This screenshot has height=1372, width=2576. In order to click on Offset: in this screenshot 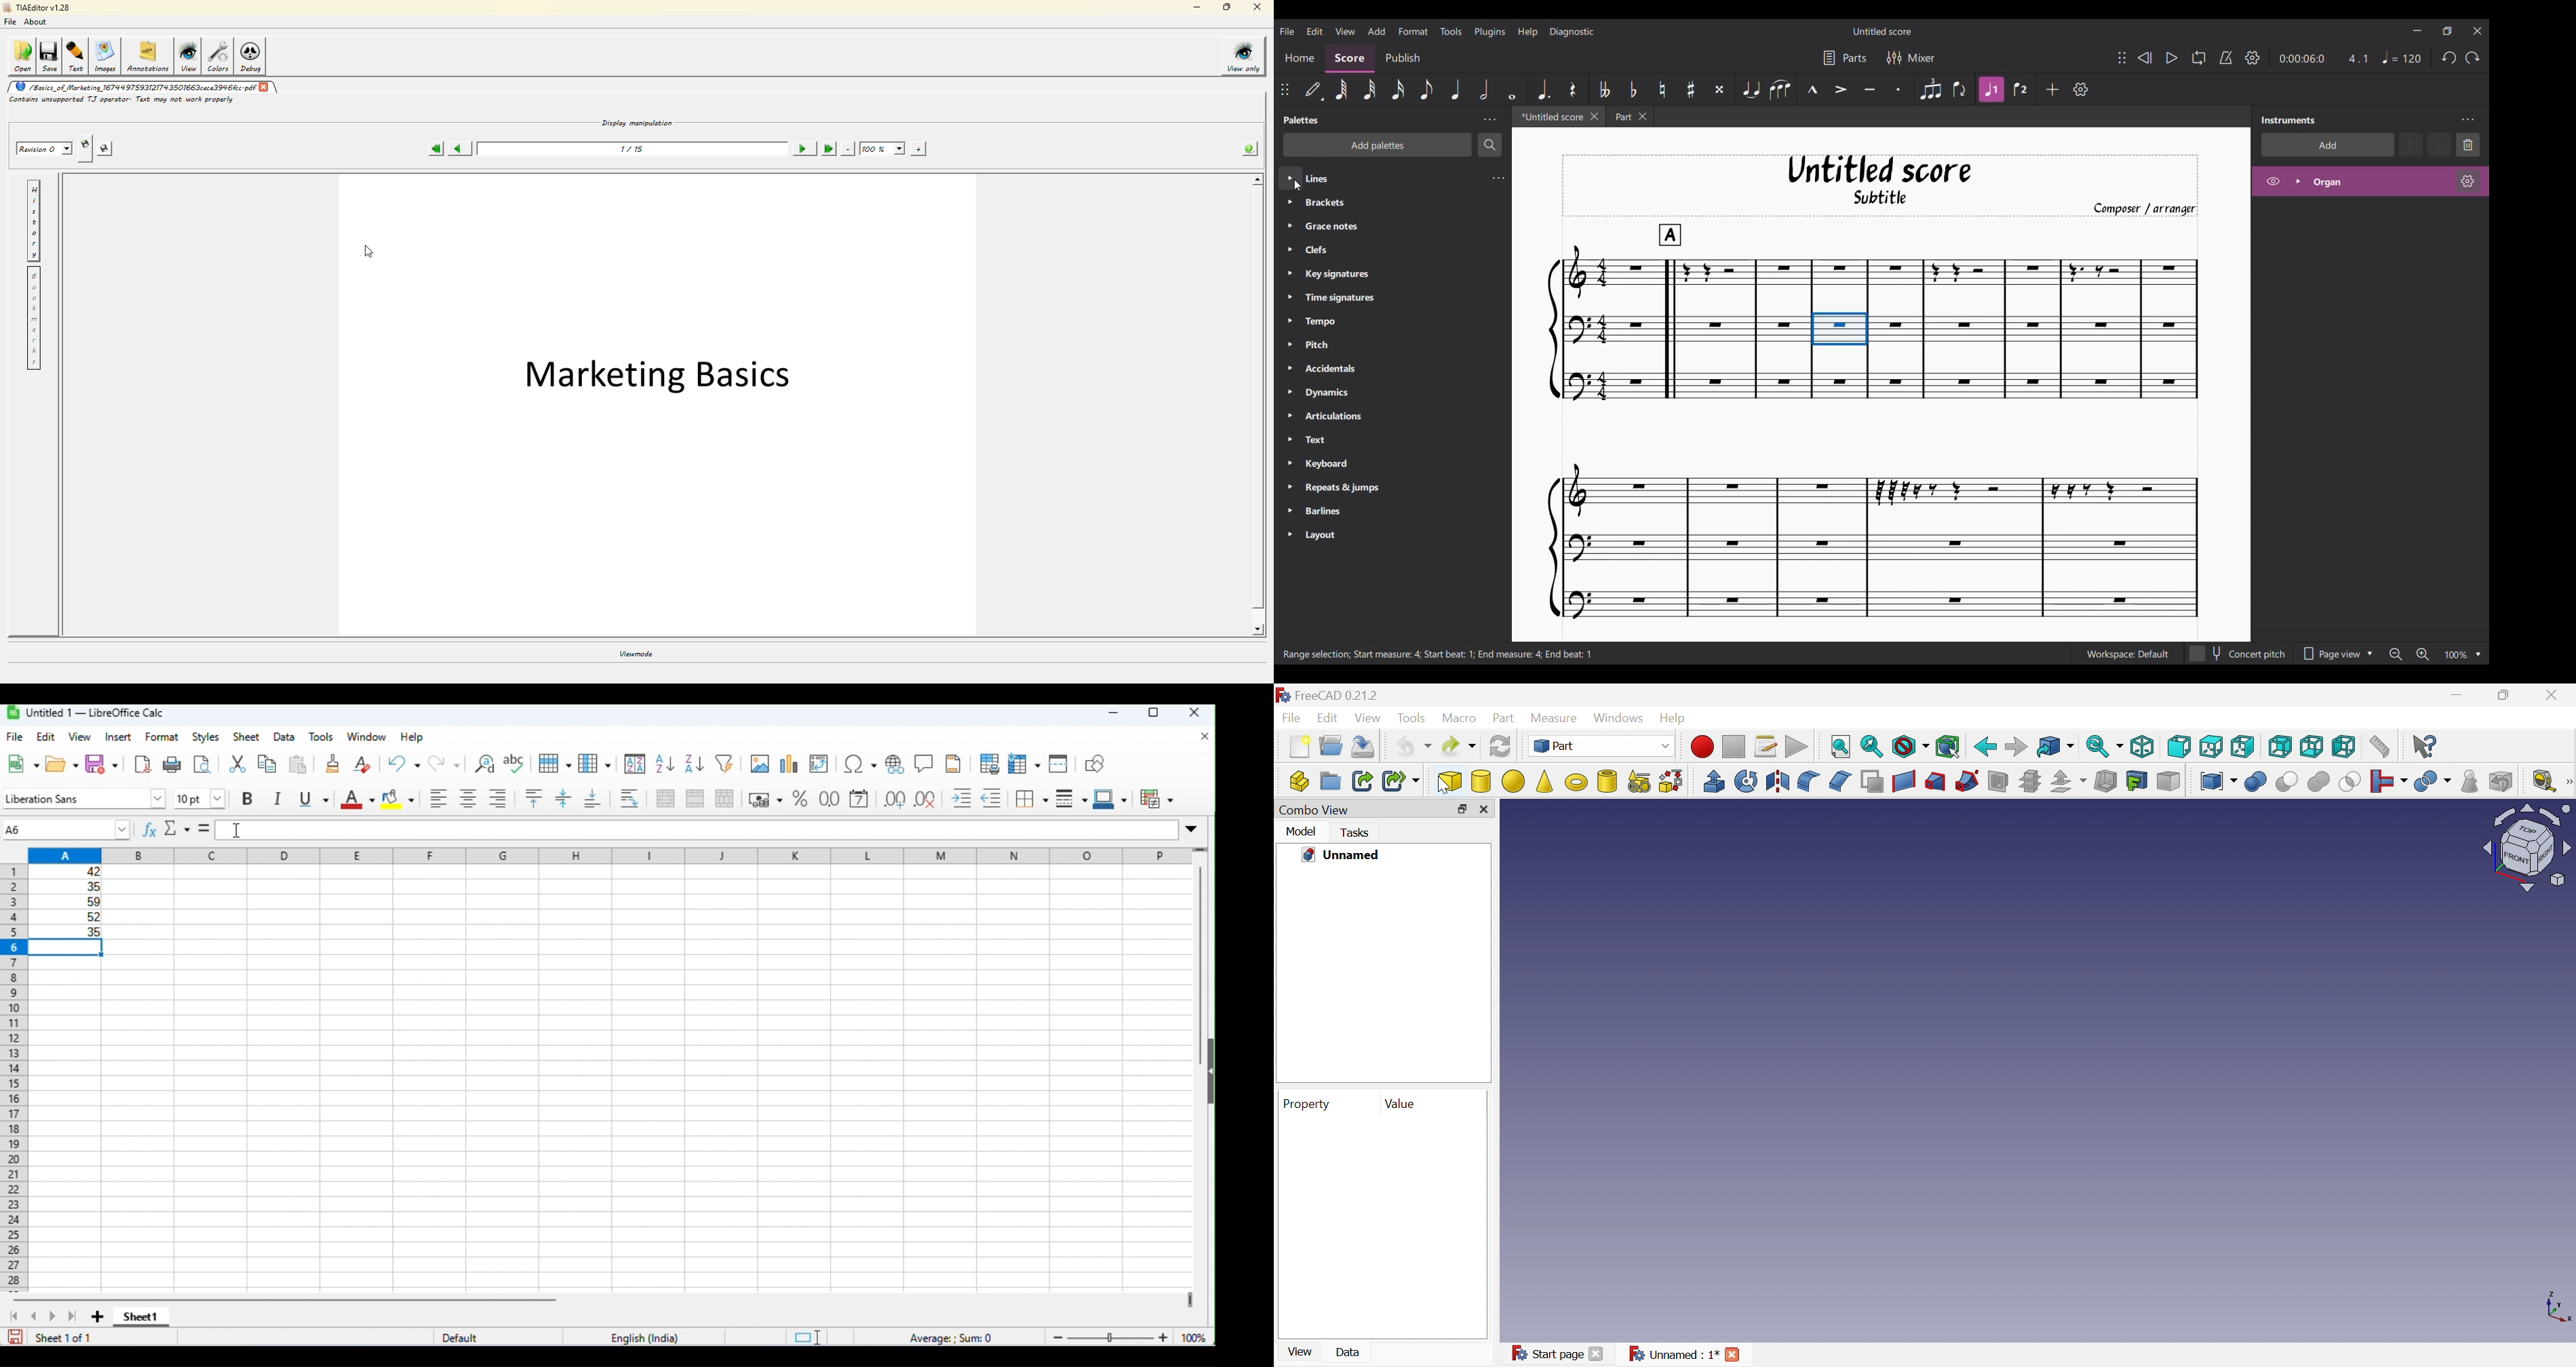, I will do `click(2070, 781)`.